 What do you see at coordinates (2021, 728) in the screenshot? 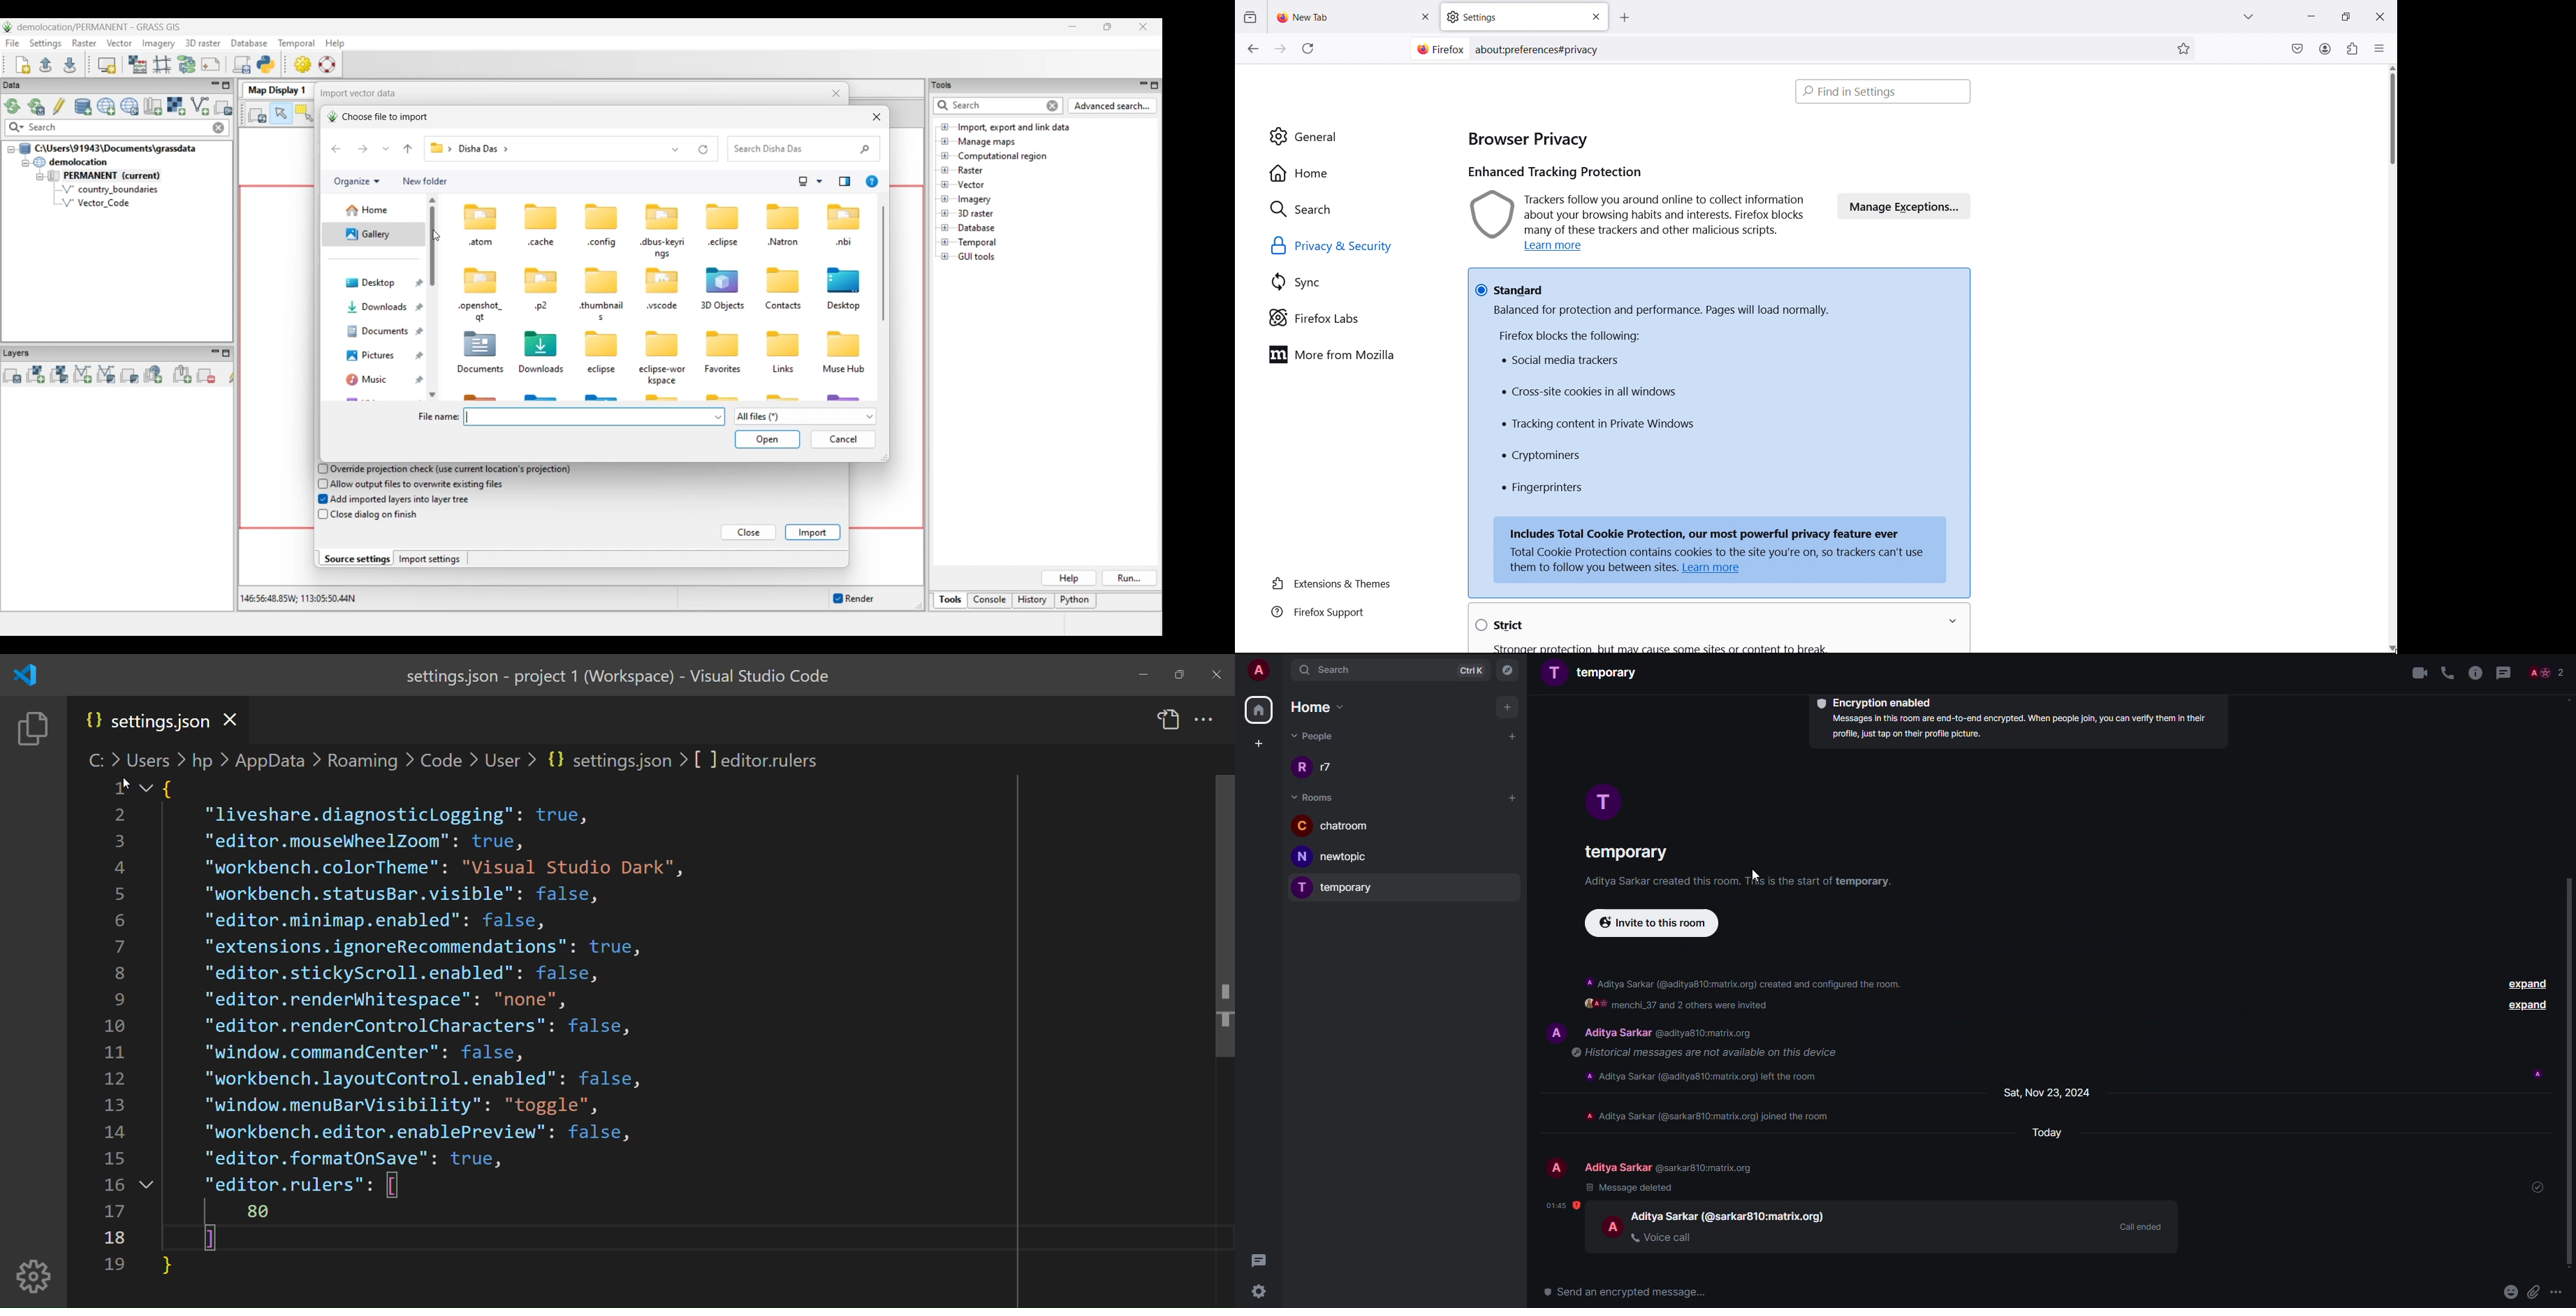
I see `info` at bounding box center [2021, 728].